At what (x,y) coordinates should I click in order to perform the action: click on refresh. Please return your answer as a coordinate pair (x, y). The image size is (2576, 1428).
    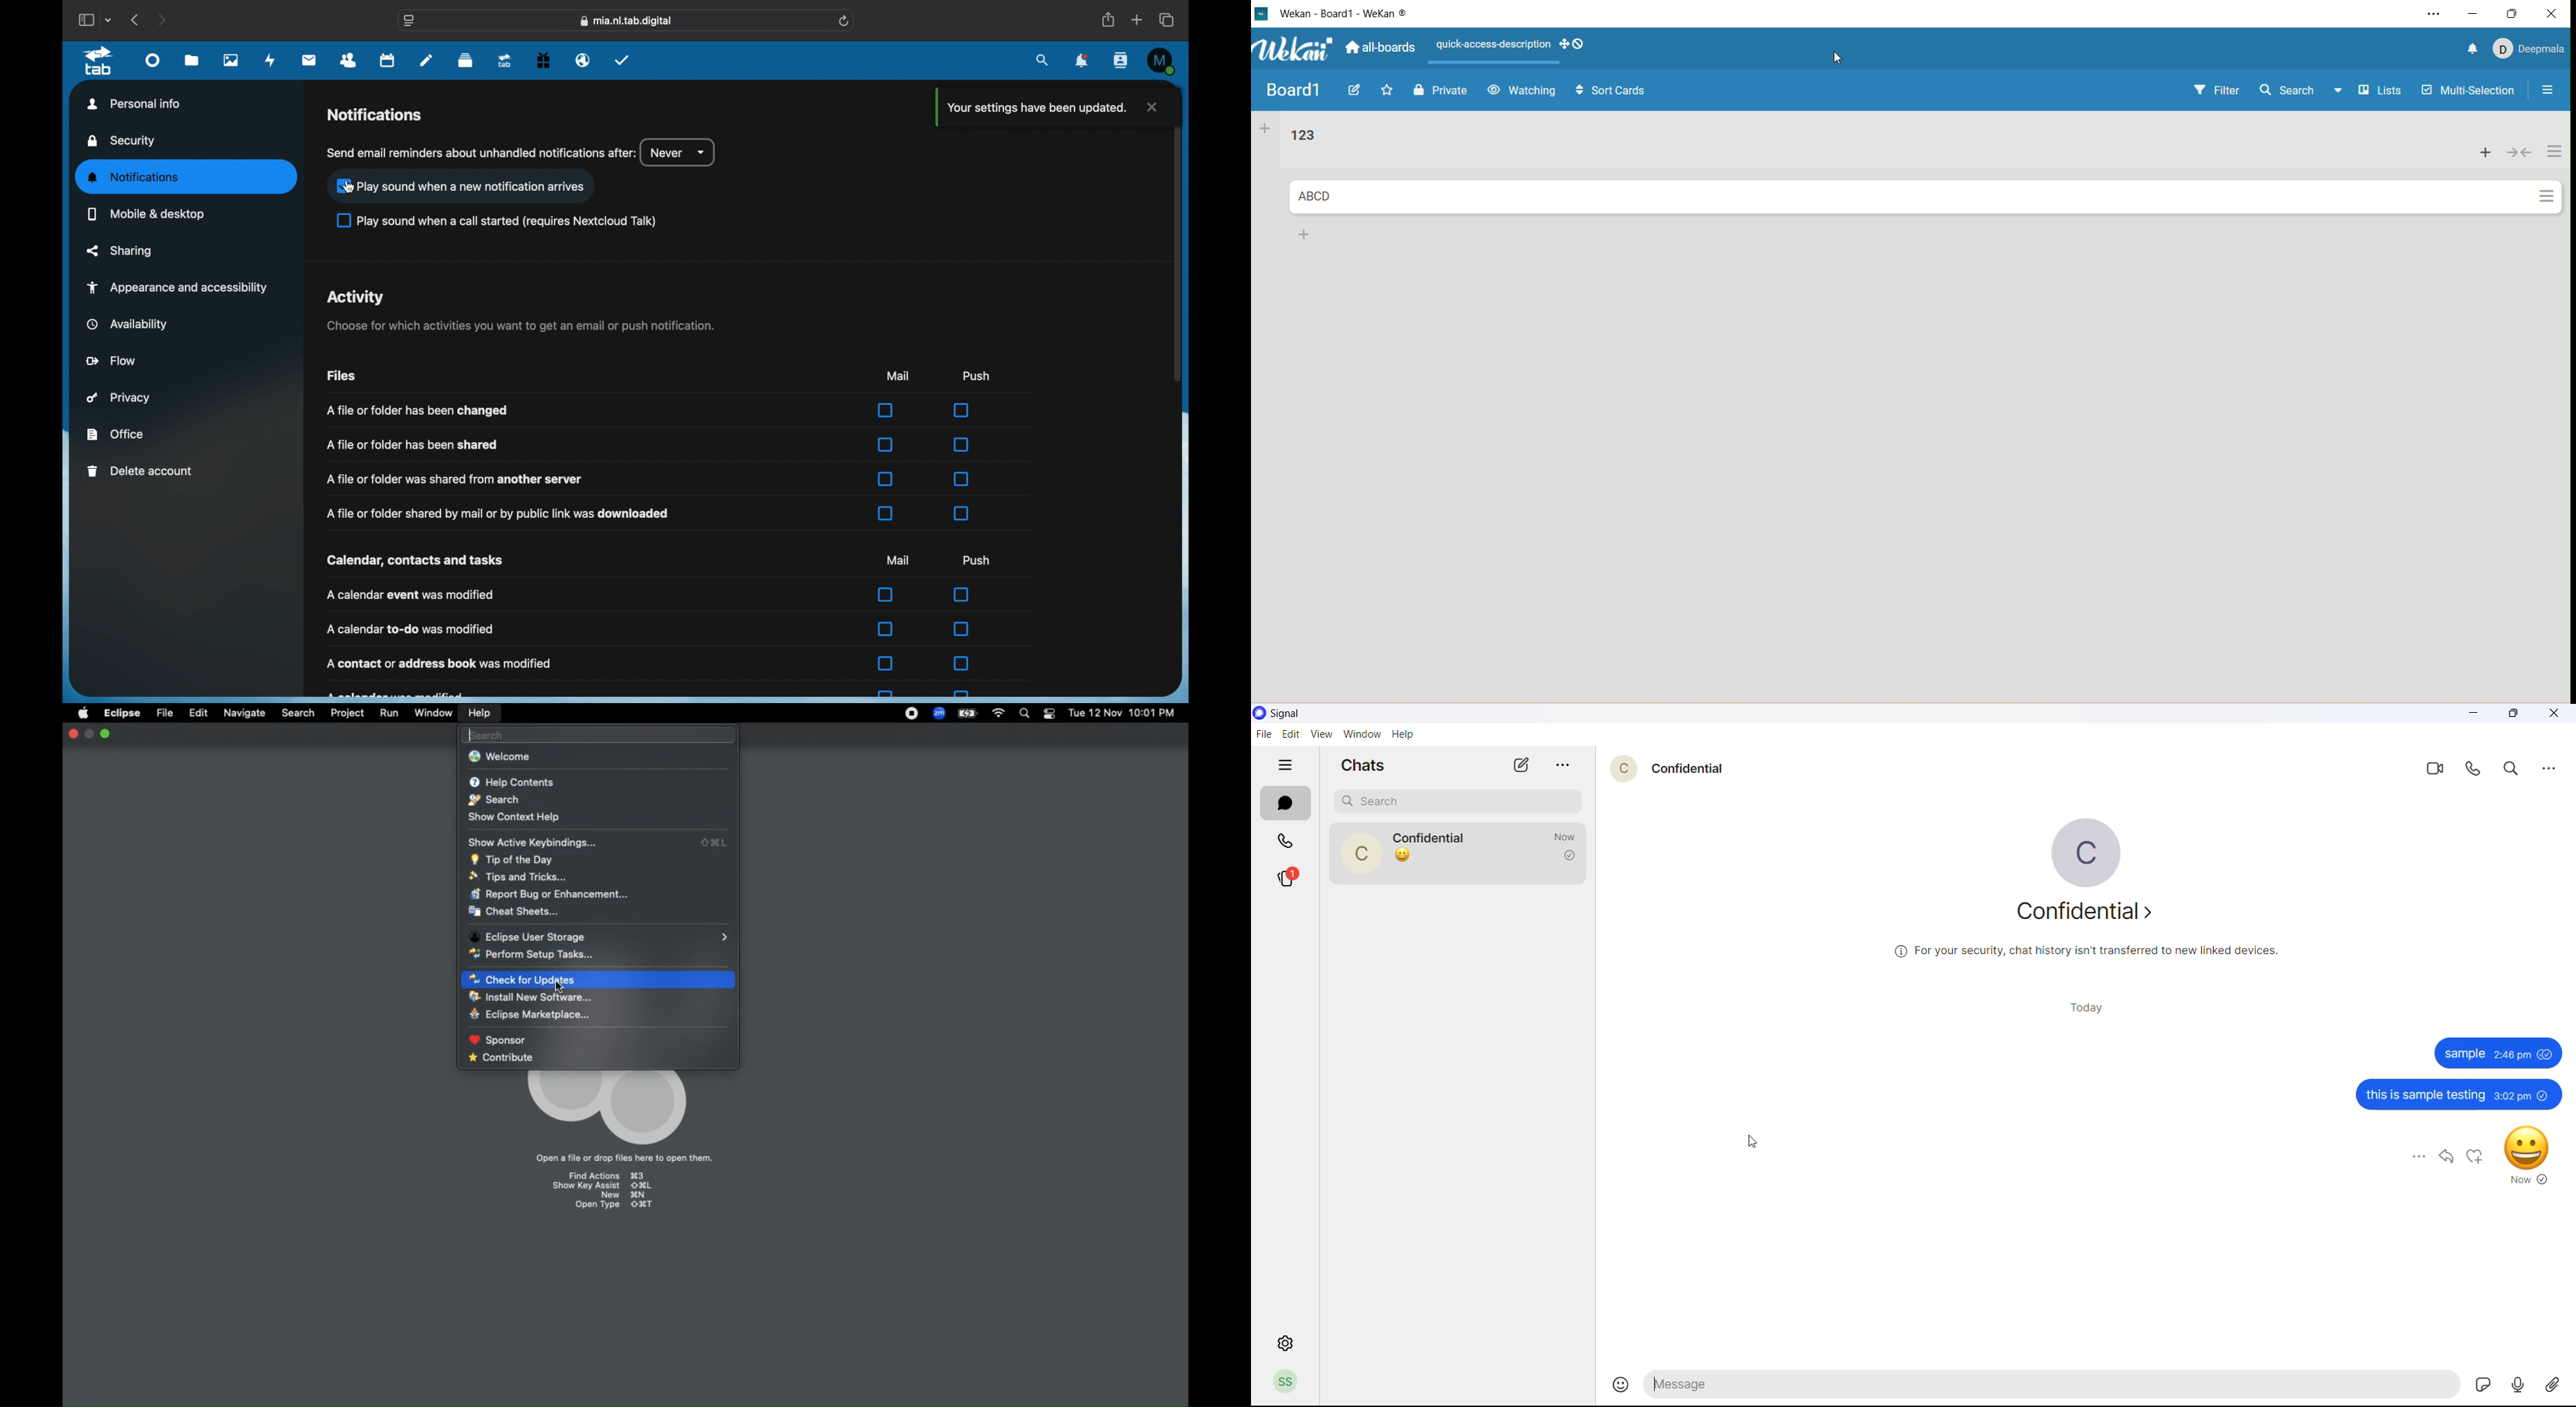
    Looking at the image, I should click on (845, 22).